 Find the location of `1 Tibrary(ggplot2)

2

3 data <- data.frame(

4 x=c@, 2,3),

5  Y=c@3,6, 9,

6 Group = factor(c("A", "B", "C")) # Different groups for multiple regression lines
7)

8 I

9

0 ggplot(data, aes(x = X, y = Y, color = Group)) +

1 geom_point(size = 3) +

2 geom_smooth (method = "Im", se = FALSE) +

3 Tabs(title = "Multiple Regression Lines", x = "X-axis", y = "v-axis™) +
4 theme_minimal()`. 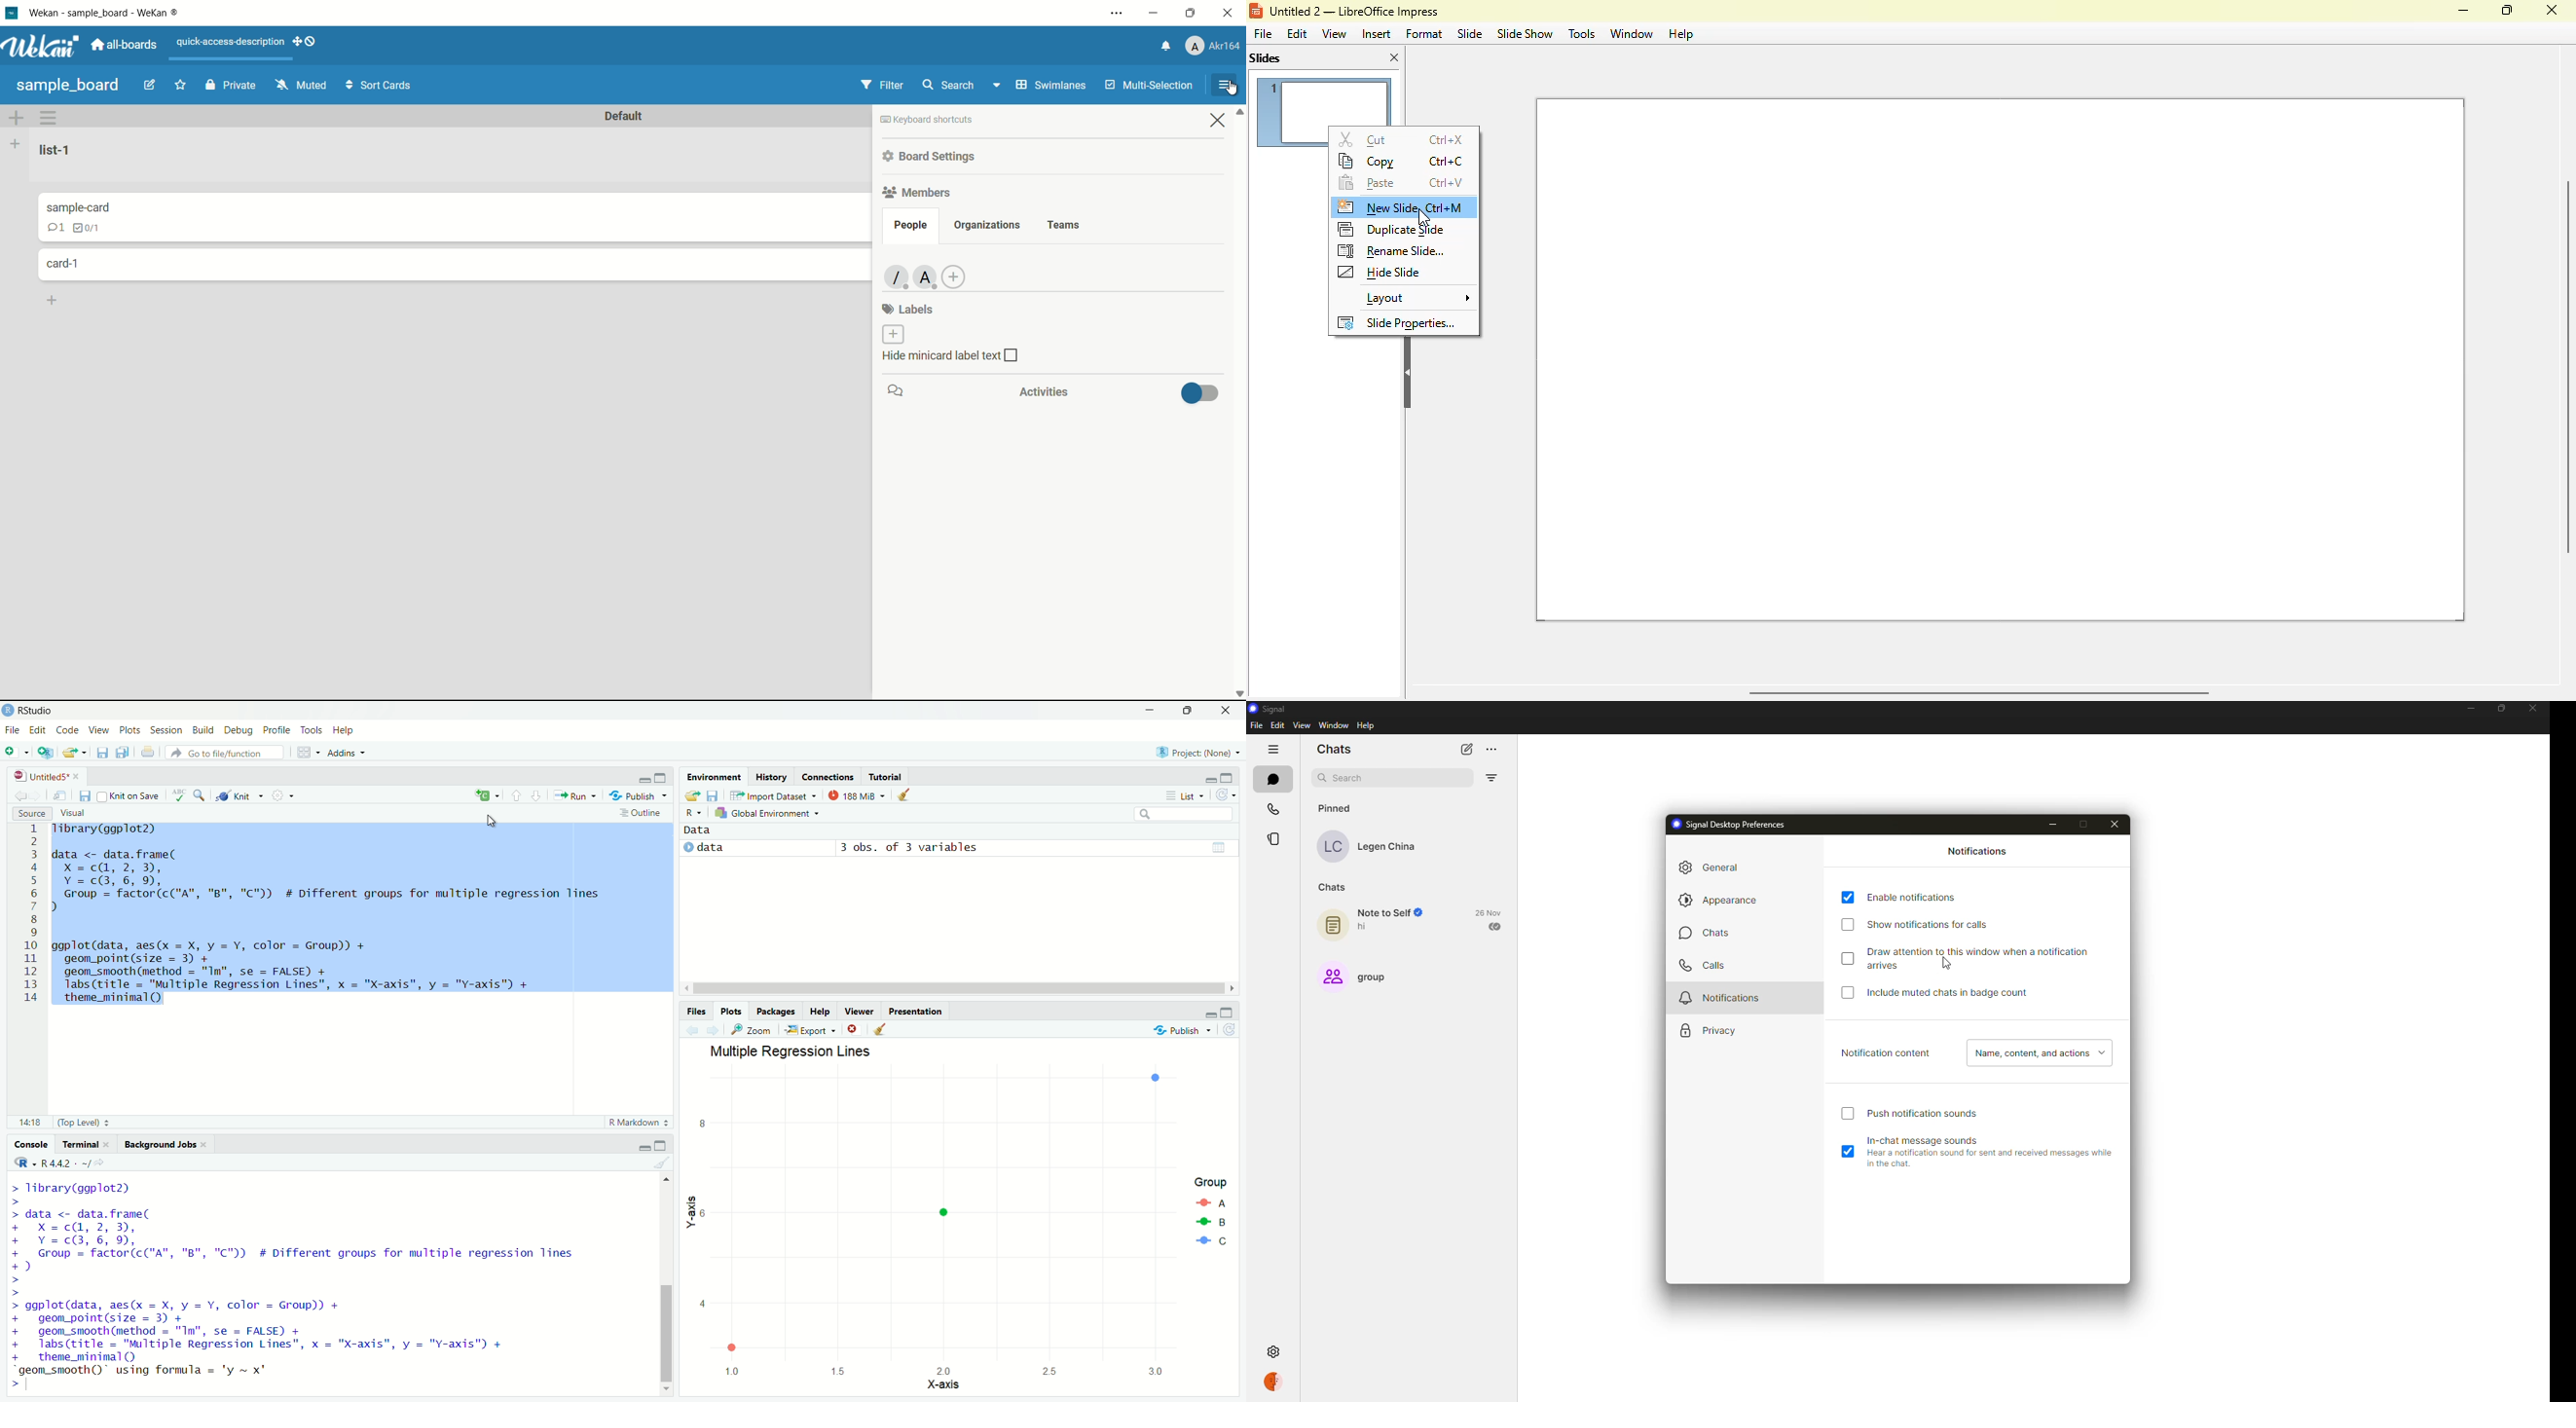

1 Tibrary(ggplot2)

2

3 data <- data.frame(

4 x=c@, 2,3),

5  Y=c@3,6, 9,

6 Group = factor(c("A", "B", "C")) # Different groups for multiple regression lines
7)

8 I

9

0 ggplot(data, aes(x = X, y = Y, color = Group)) +

1 geom_point(size = 3) +

2 geom_smooth (method = "Im", se = FALSE) +

3 Tabs(title = "Multiple Regression Lines", x = "X-axis", y = "v-axis™) +
4 theme_minimal() is located at coordinates (348, 915).